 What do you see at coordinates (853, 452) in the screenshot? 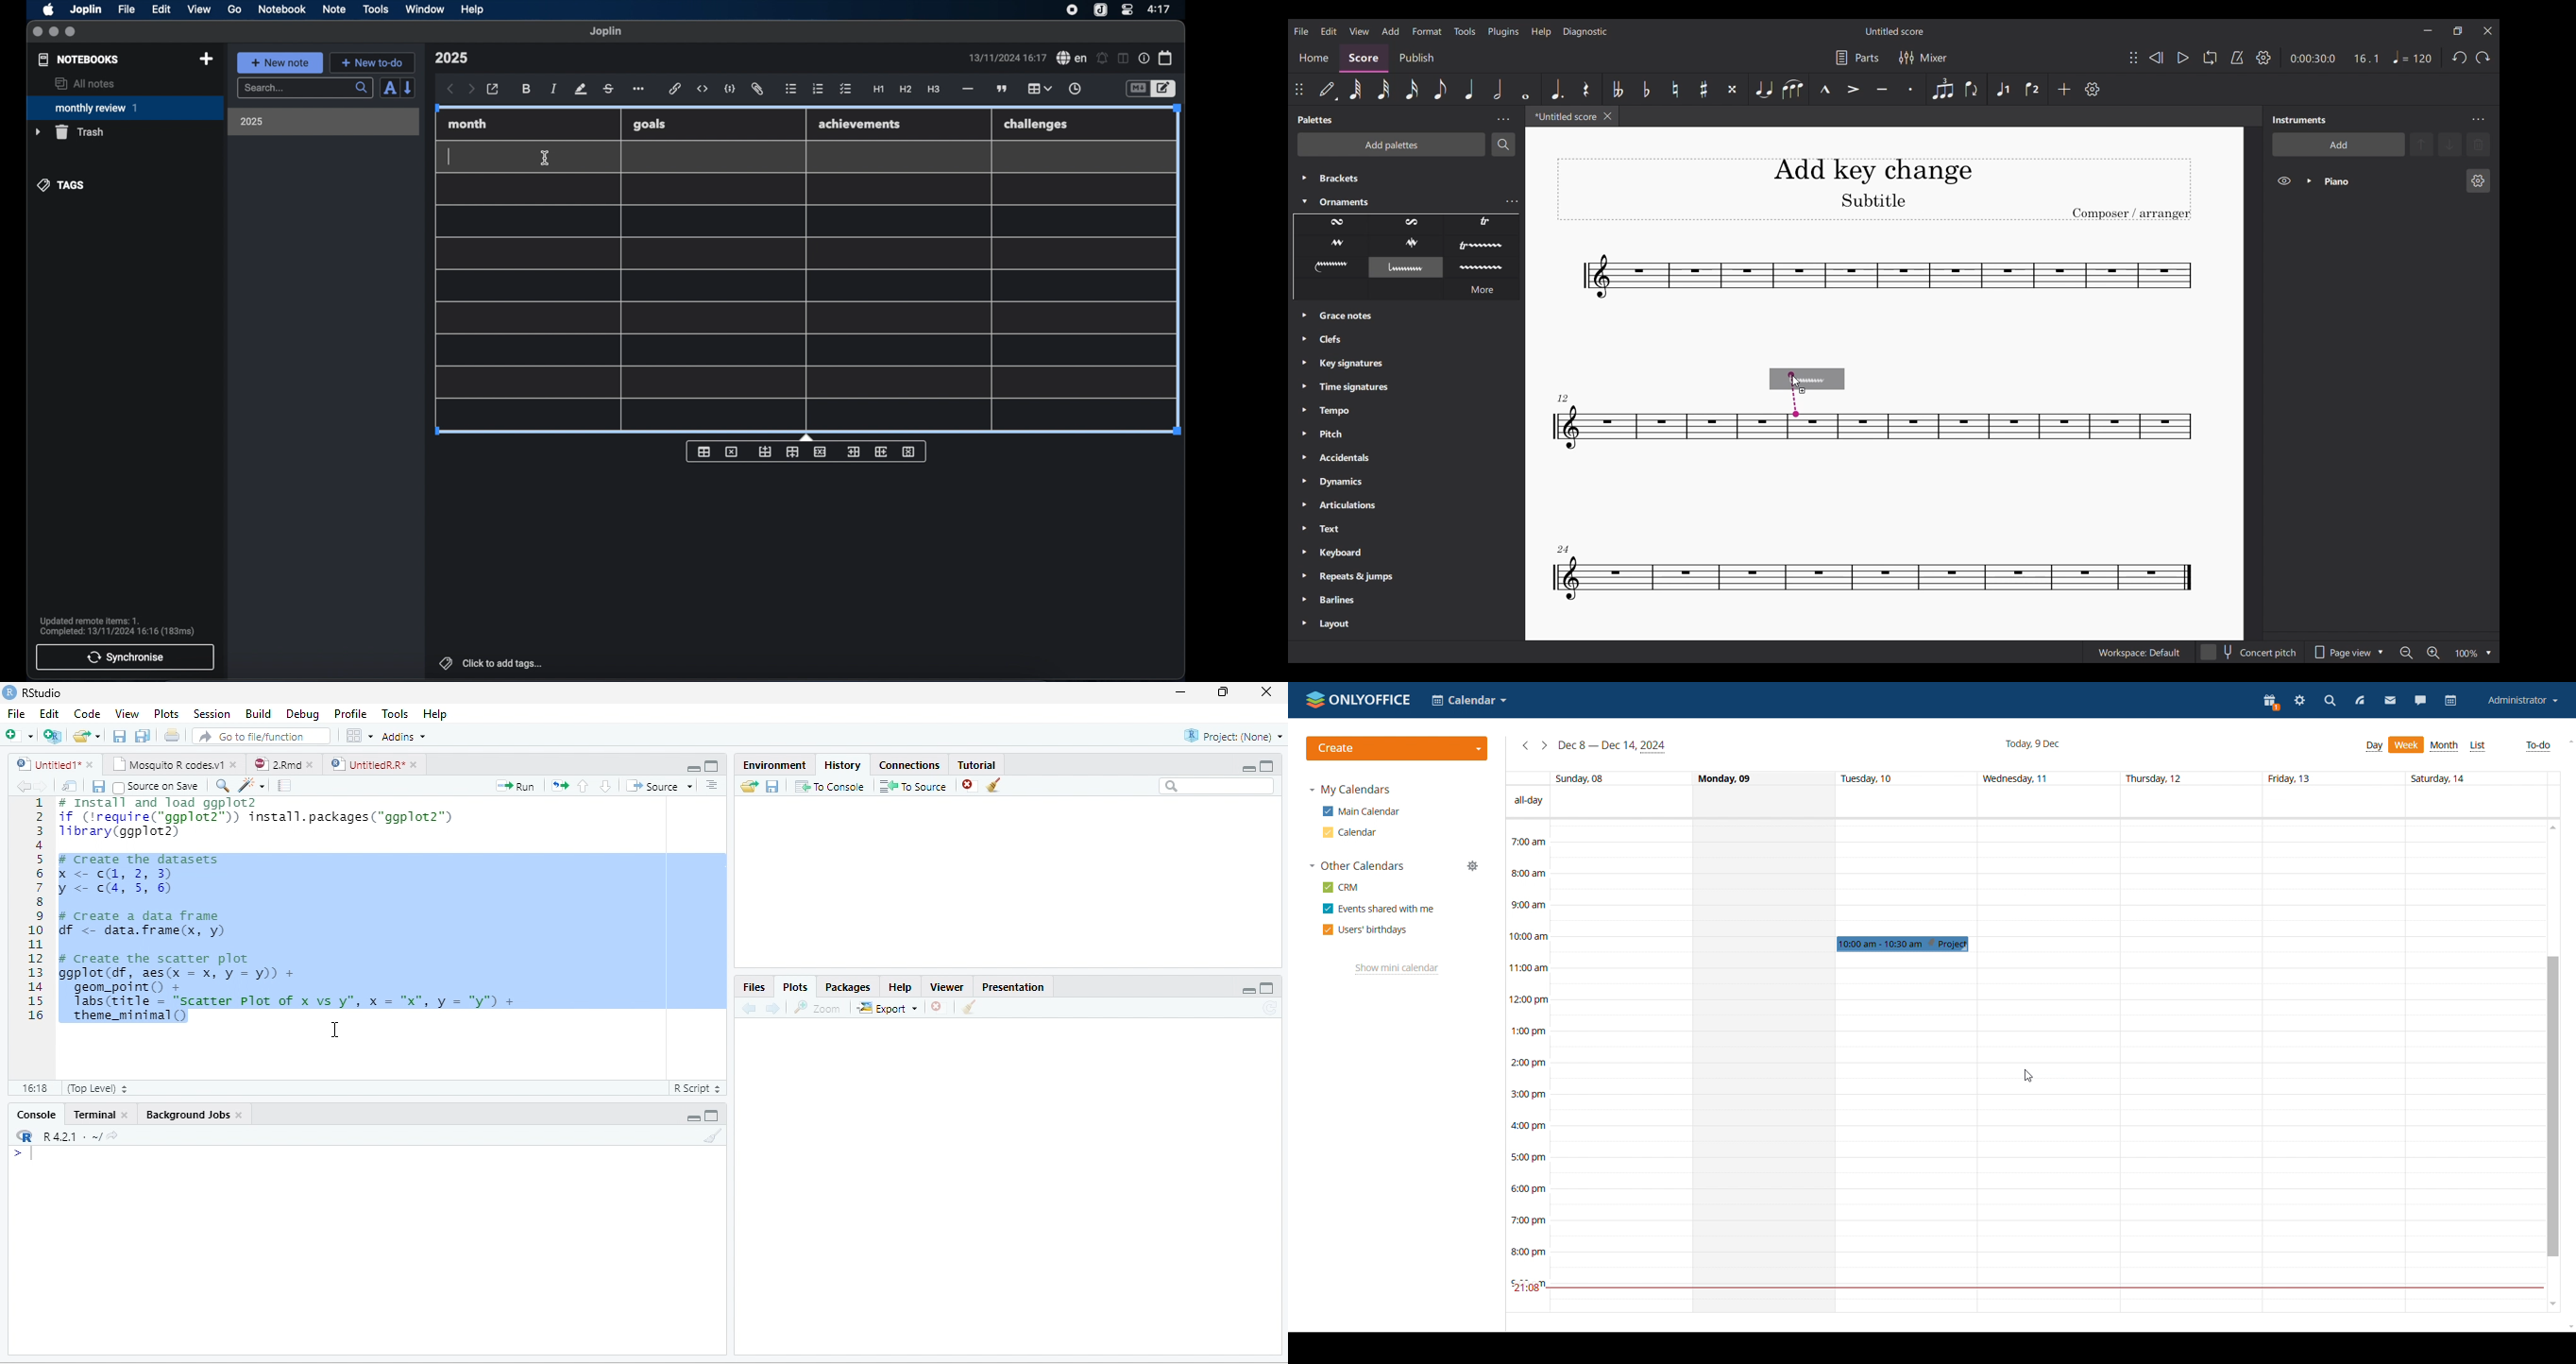
I see `insert column before` at bounding box center [853, 452].